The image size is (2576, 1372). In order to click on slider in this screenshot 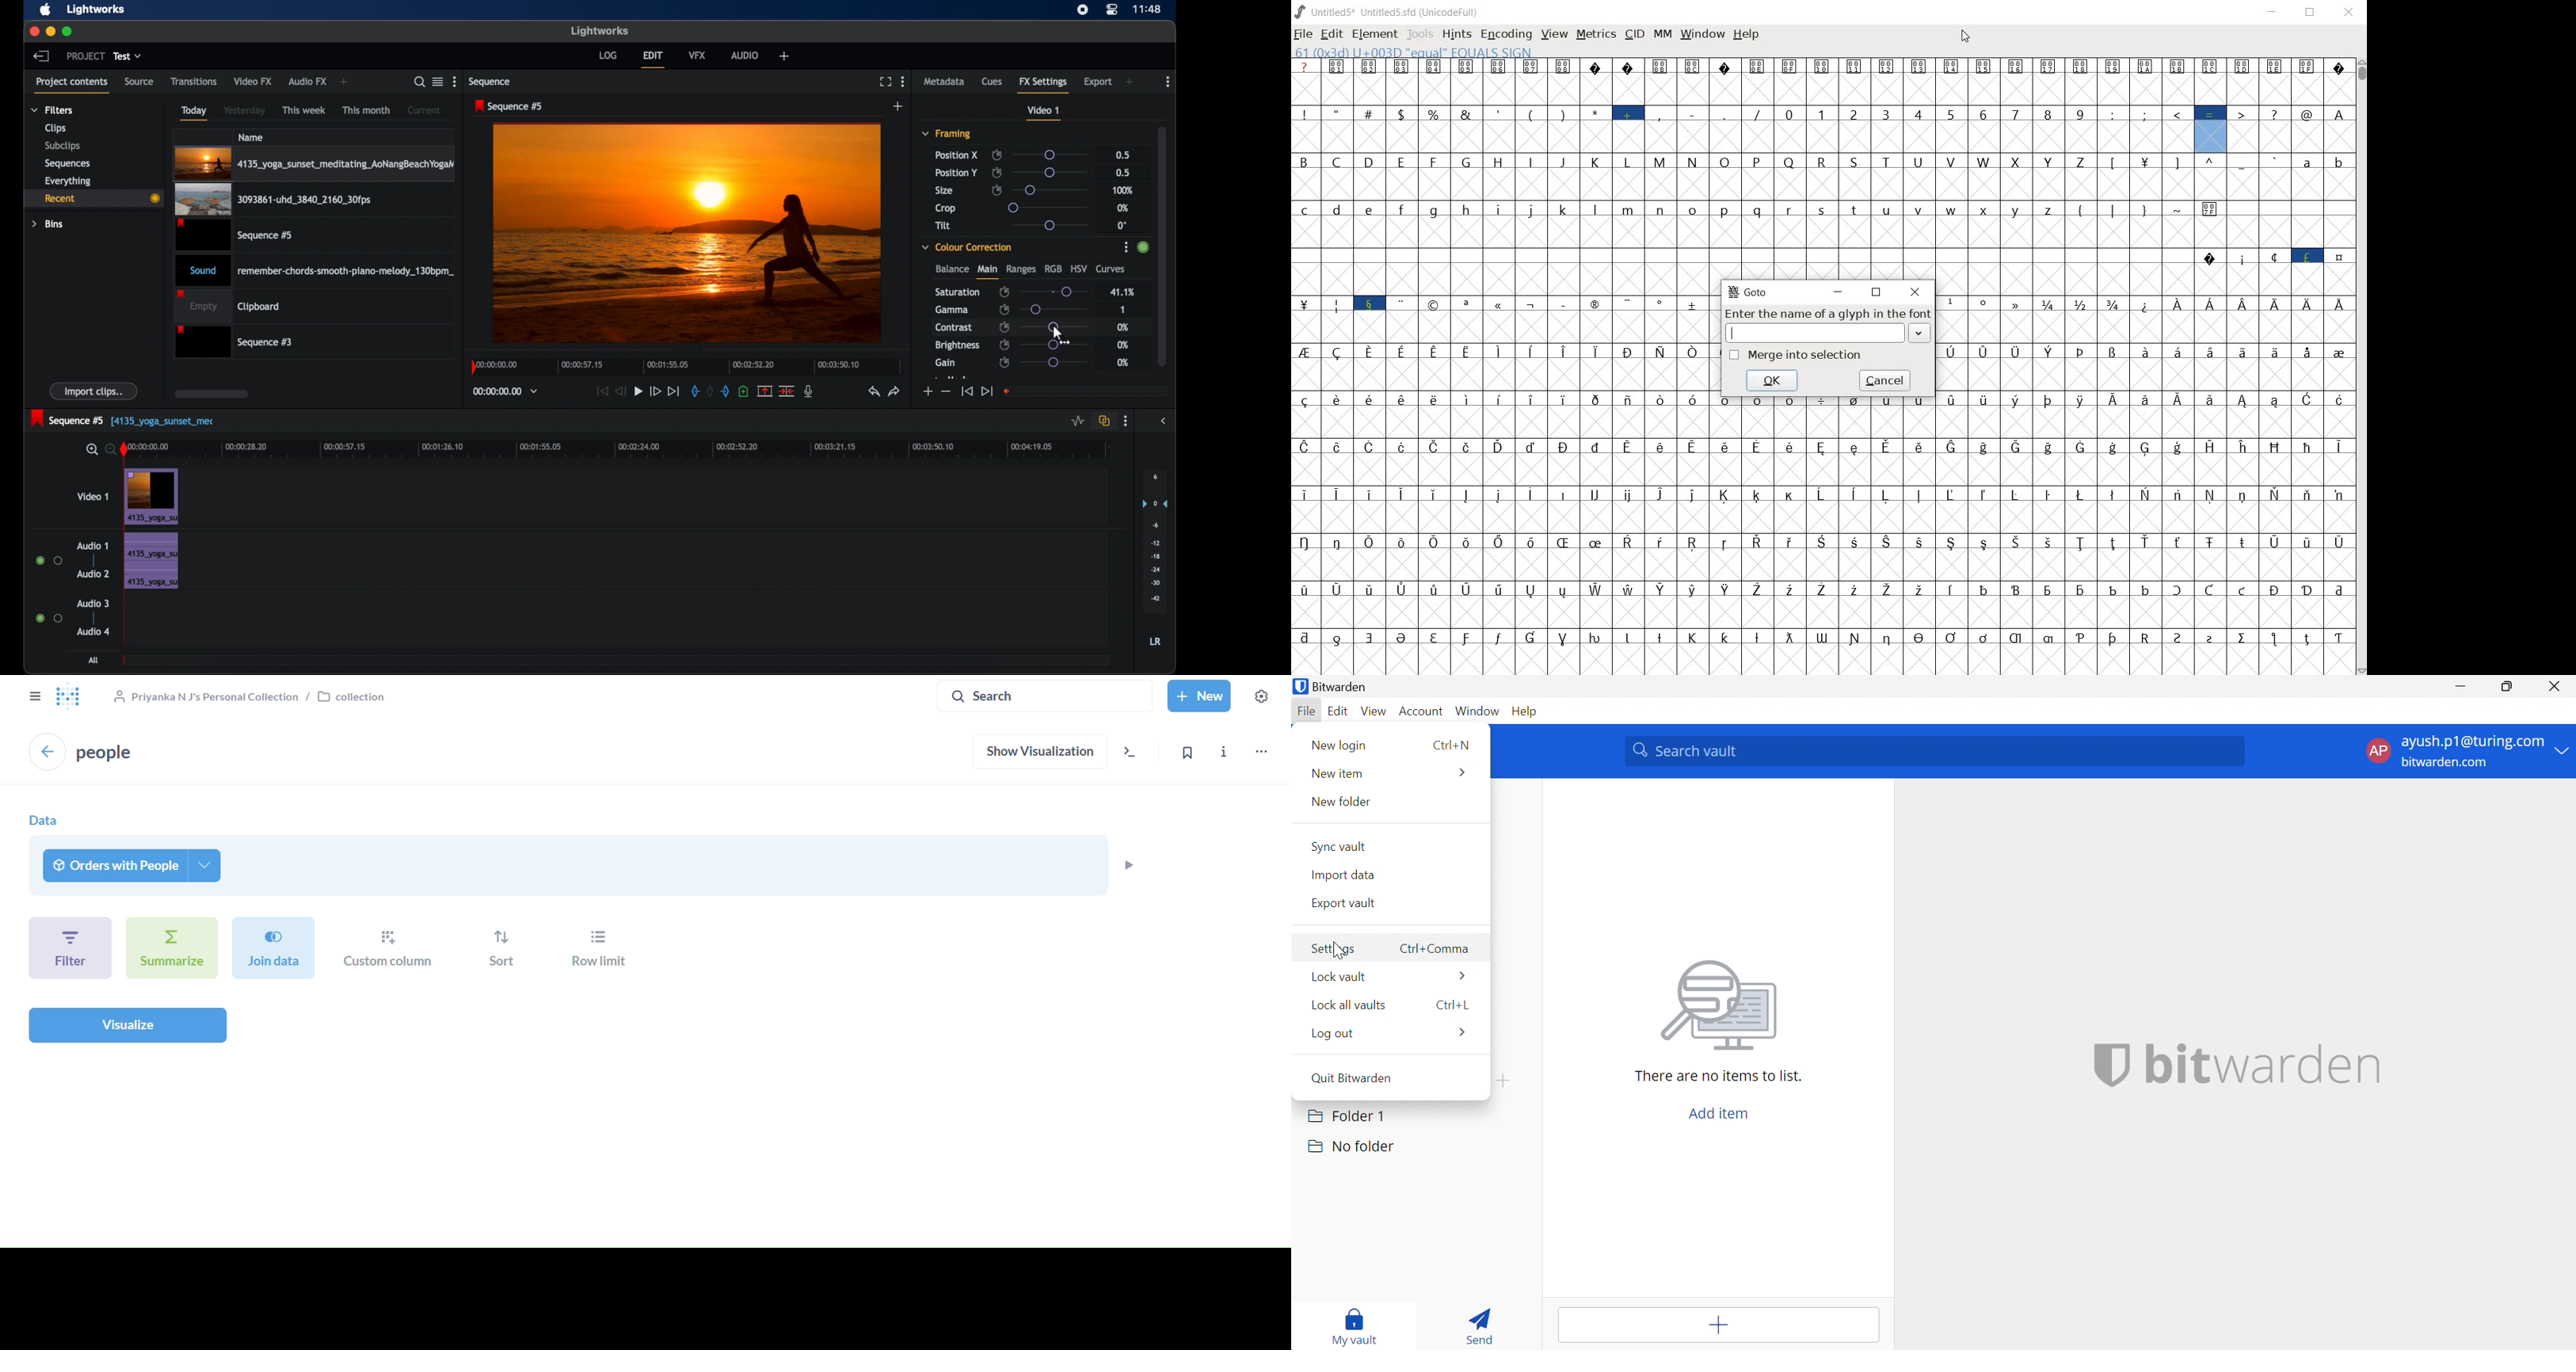, I will do `click(1050, 189)`.